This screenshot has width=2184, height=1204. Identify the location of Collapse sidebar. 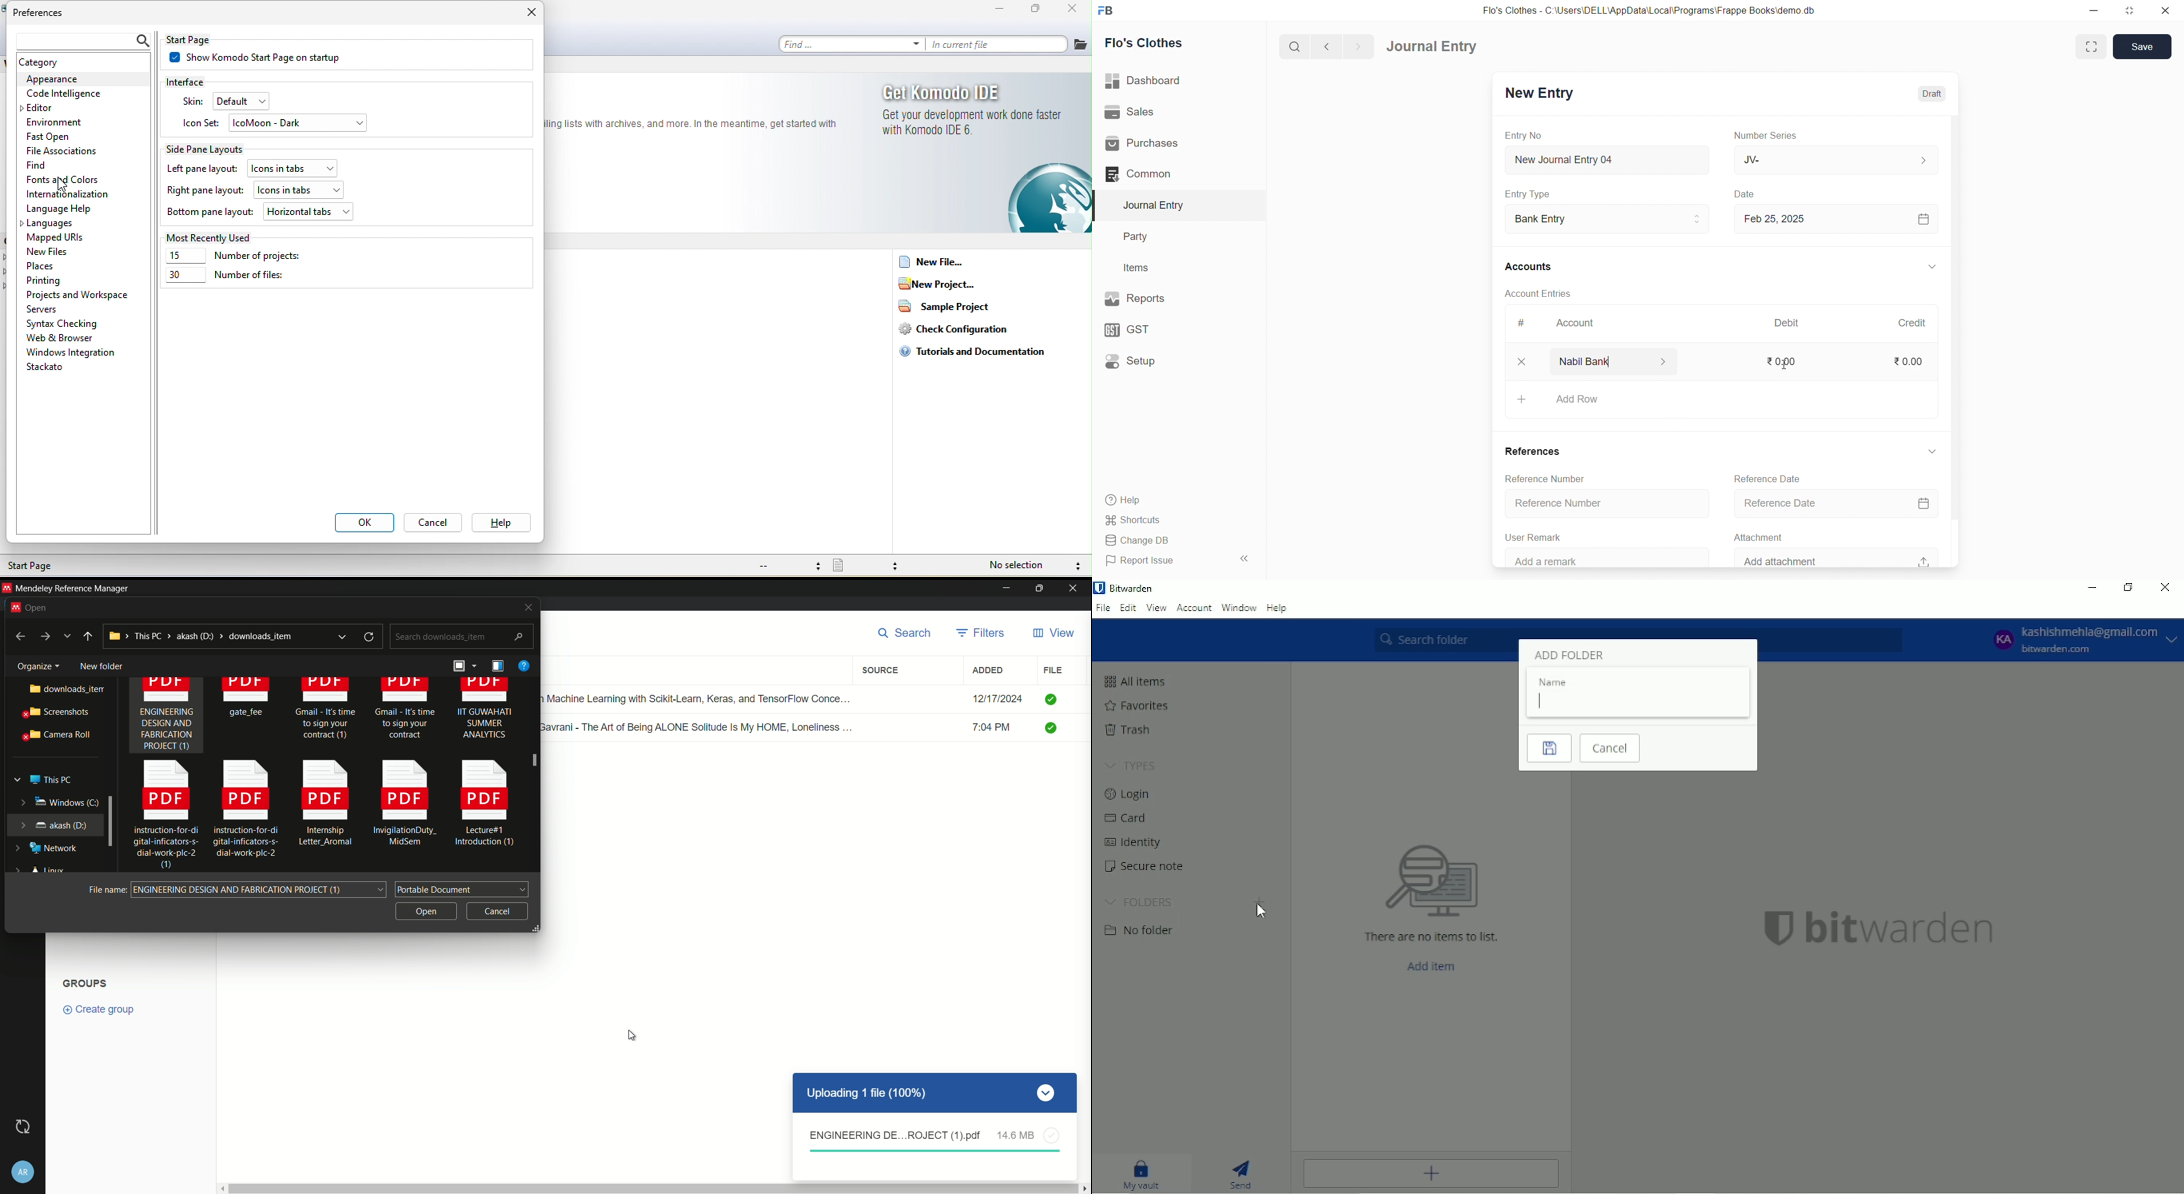
(1246, 561).